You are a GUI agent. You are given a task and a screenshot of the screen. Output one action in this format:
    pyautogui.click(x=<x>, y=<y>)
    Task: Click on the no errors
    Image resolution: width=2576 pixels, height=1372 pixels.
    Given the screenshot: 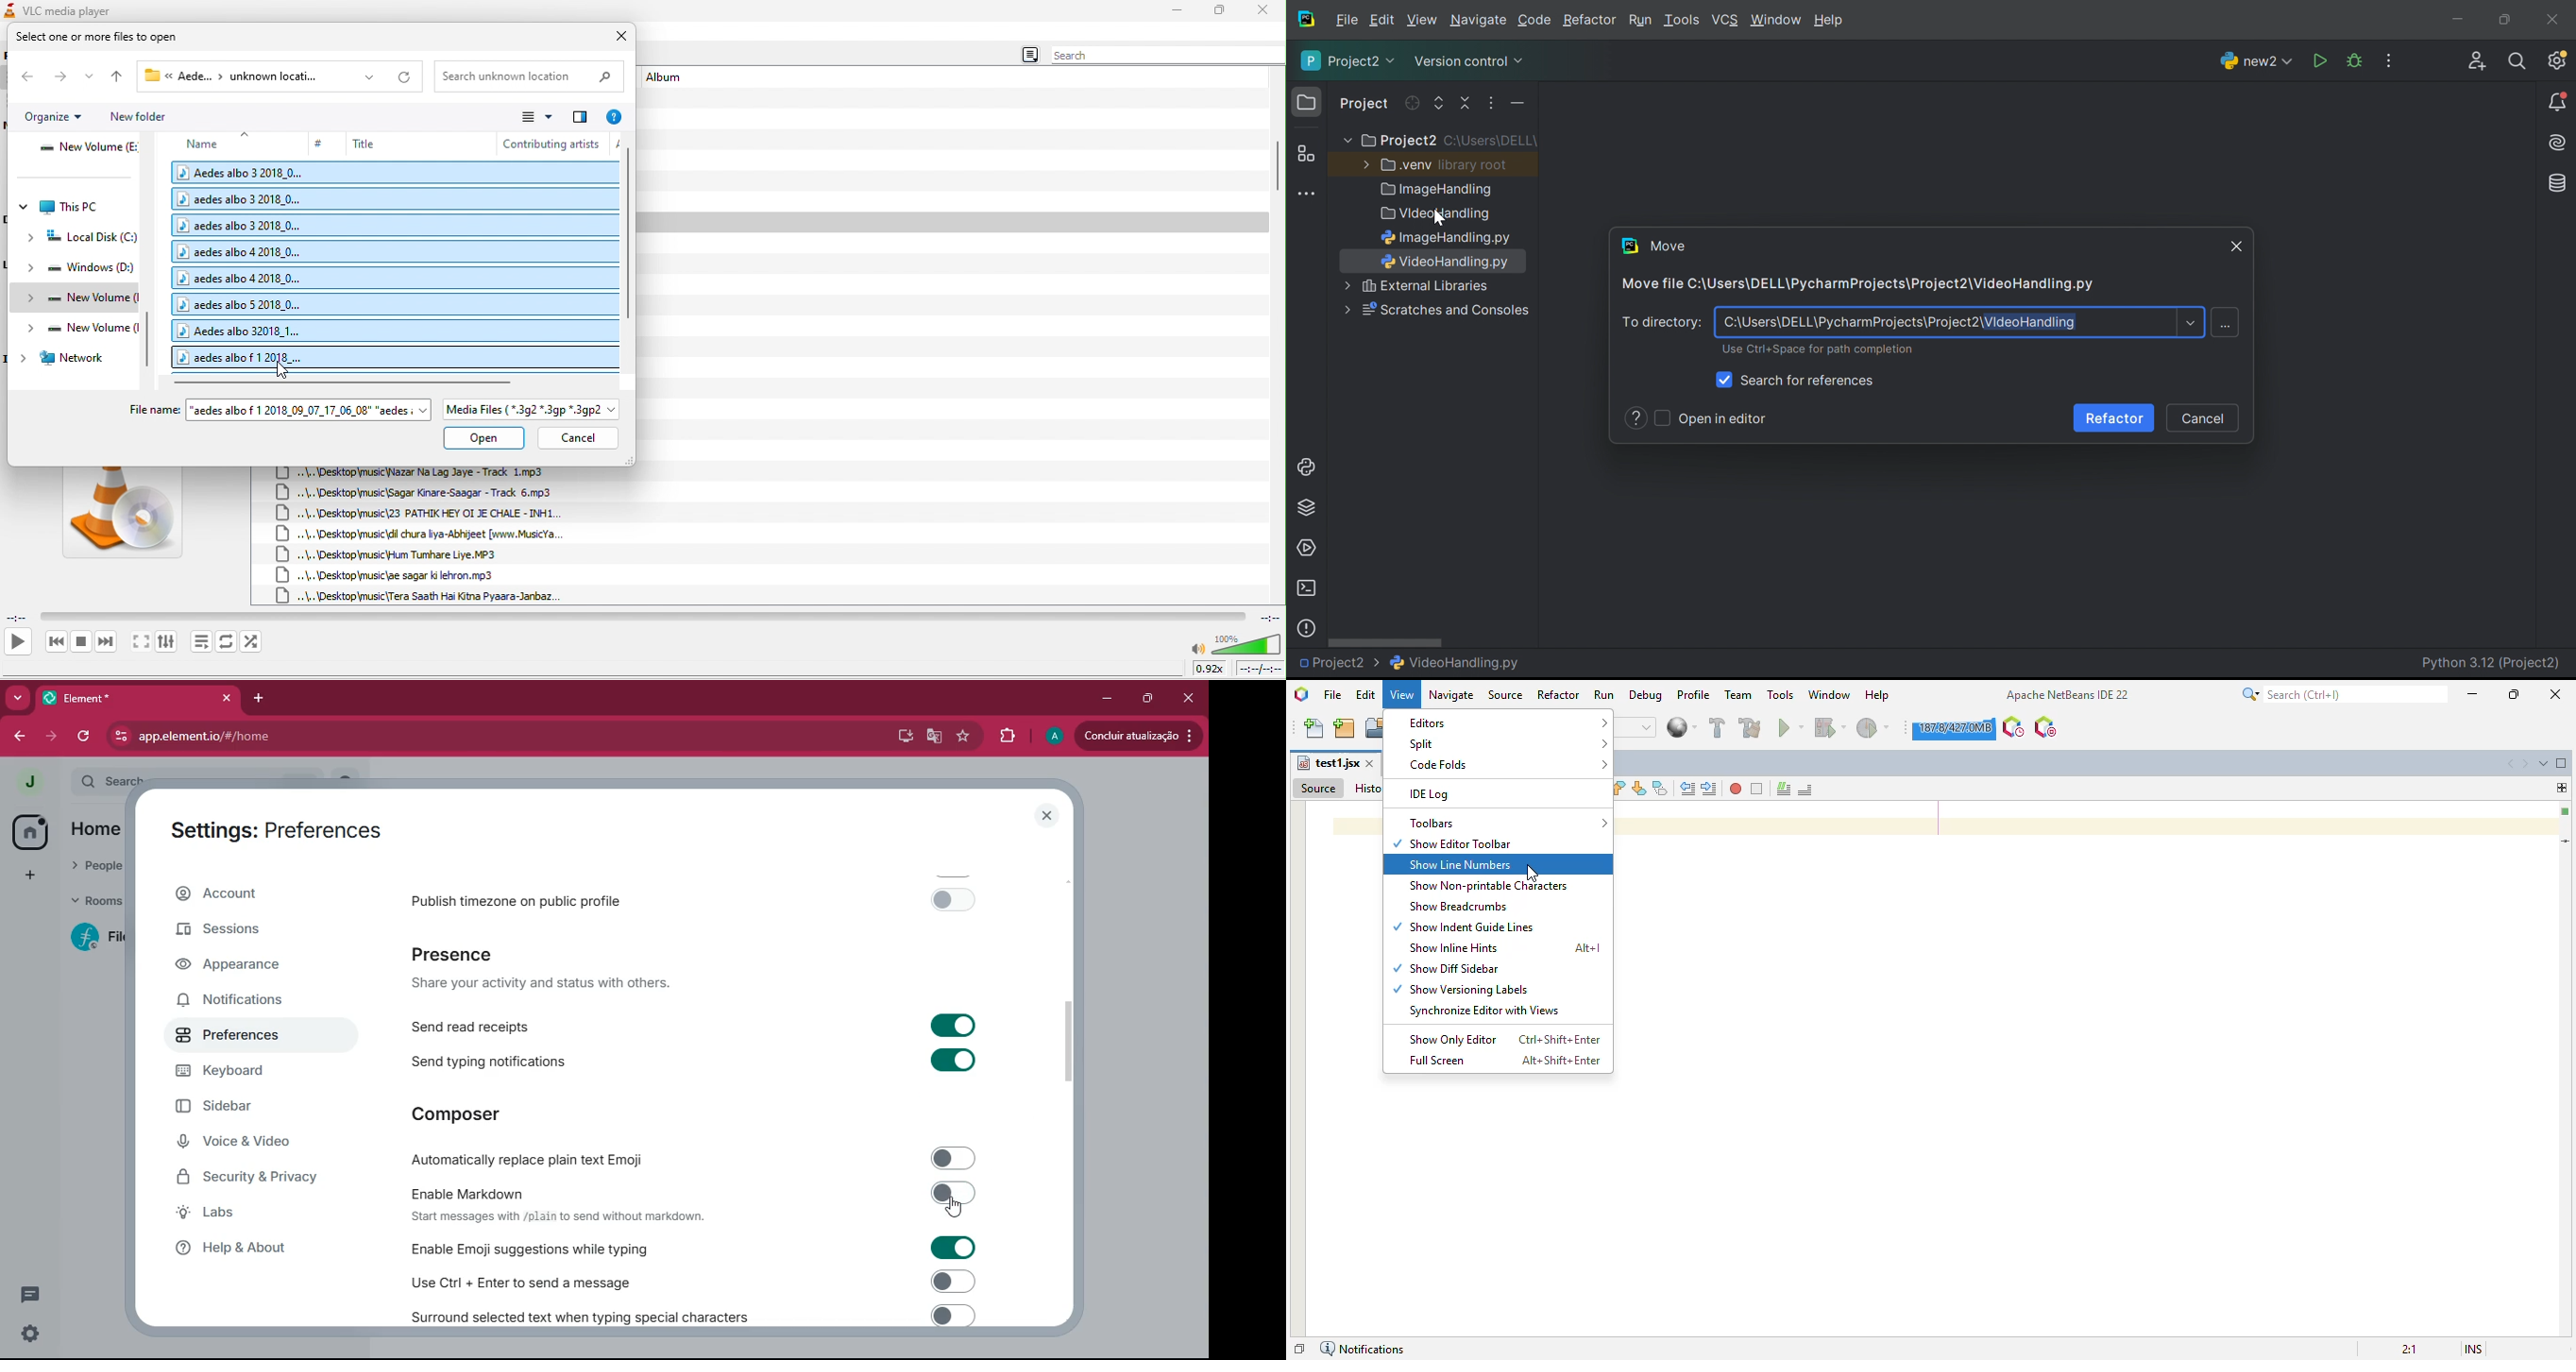 What is the action you would take?
    pyautogui.click(x=2564, y=812)
    